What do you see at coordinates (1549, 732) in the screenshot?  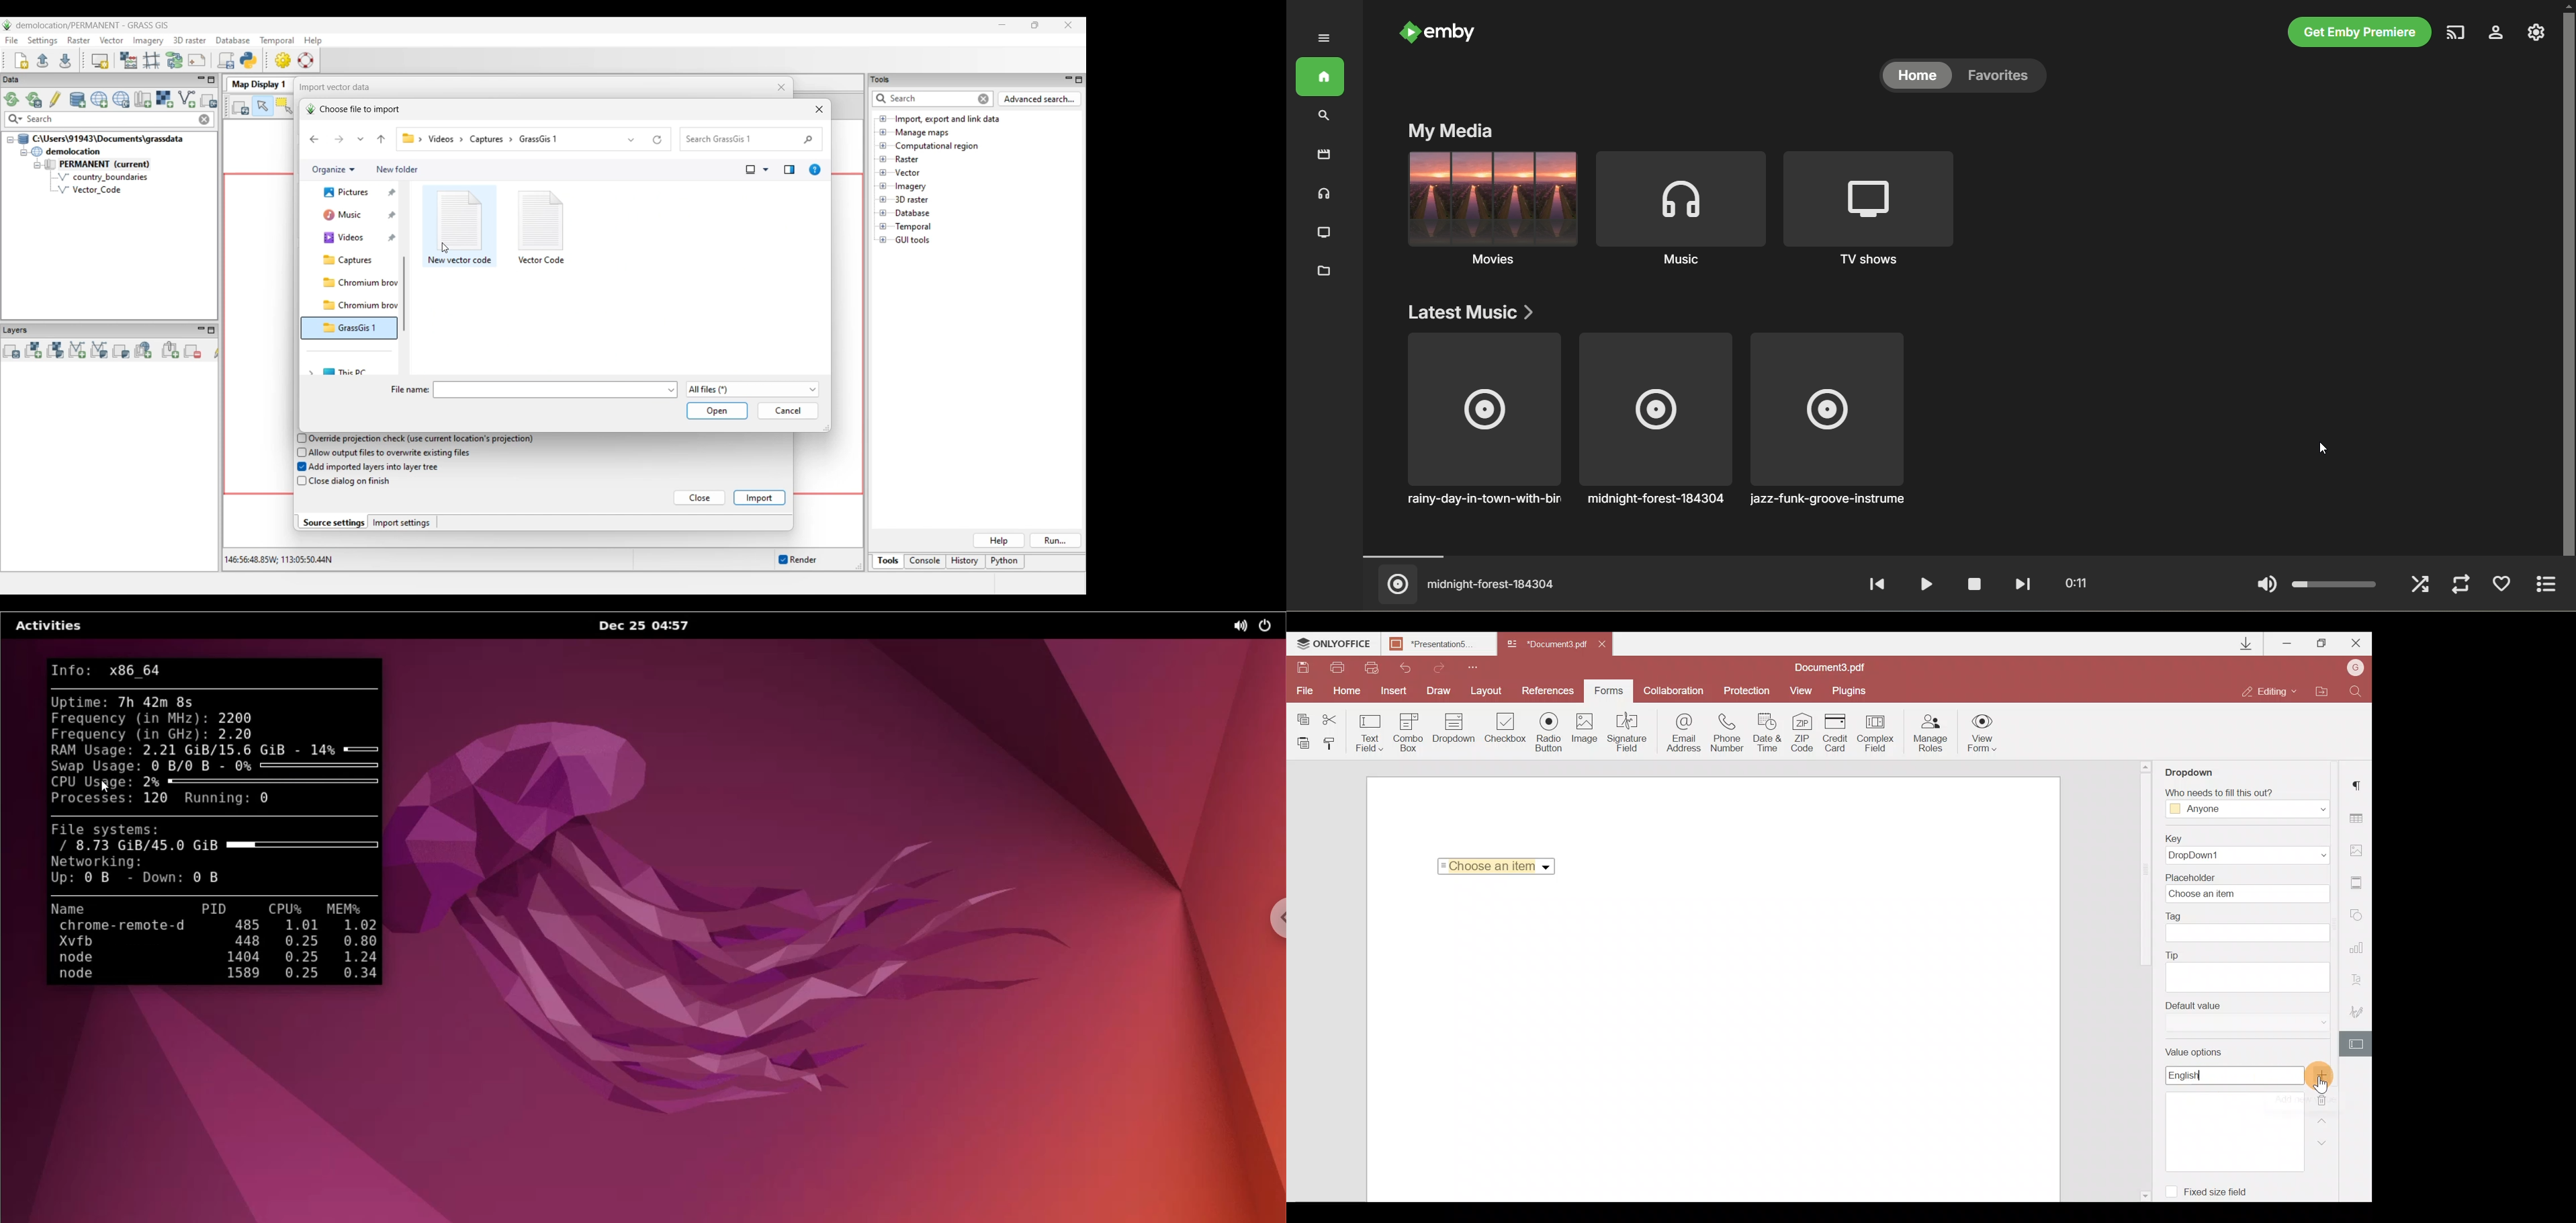 I see `Radio button` at bounding box center [1549, 732].